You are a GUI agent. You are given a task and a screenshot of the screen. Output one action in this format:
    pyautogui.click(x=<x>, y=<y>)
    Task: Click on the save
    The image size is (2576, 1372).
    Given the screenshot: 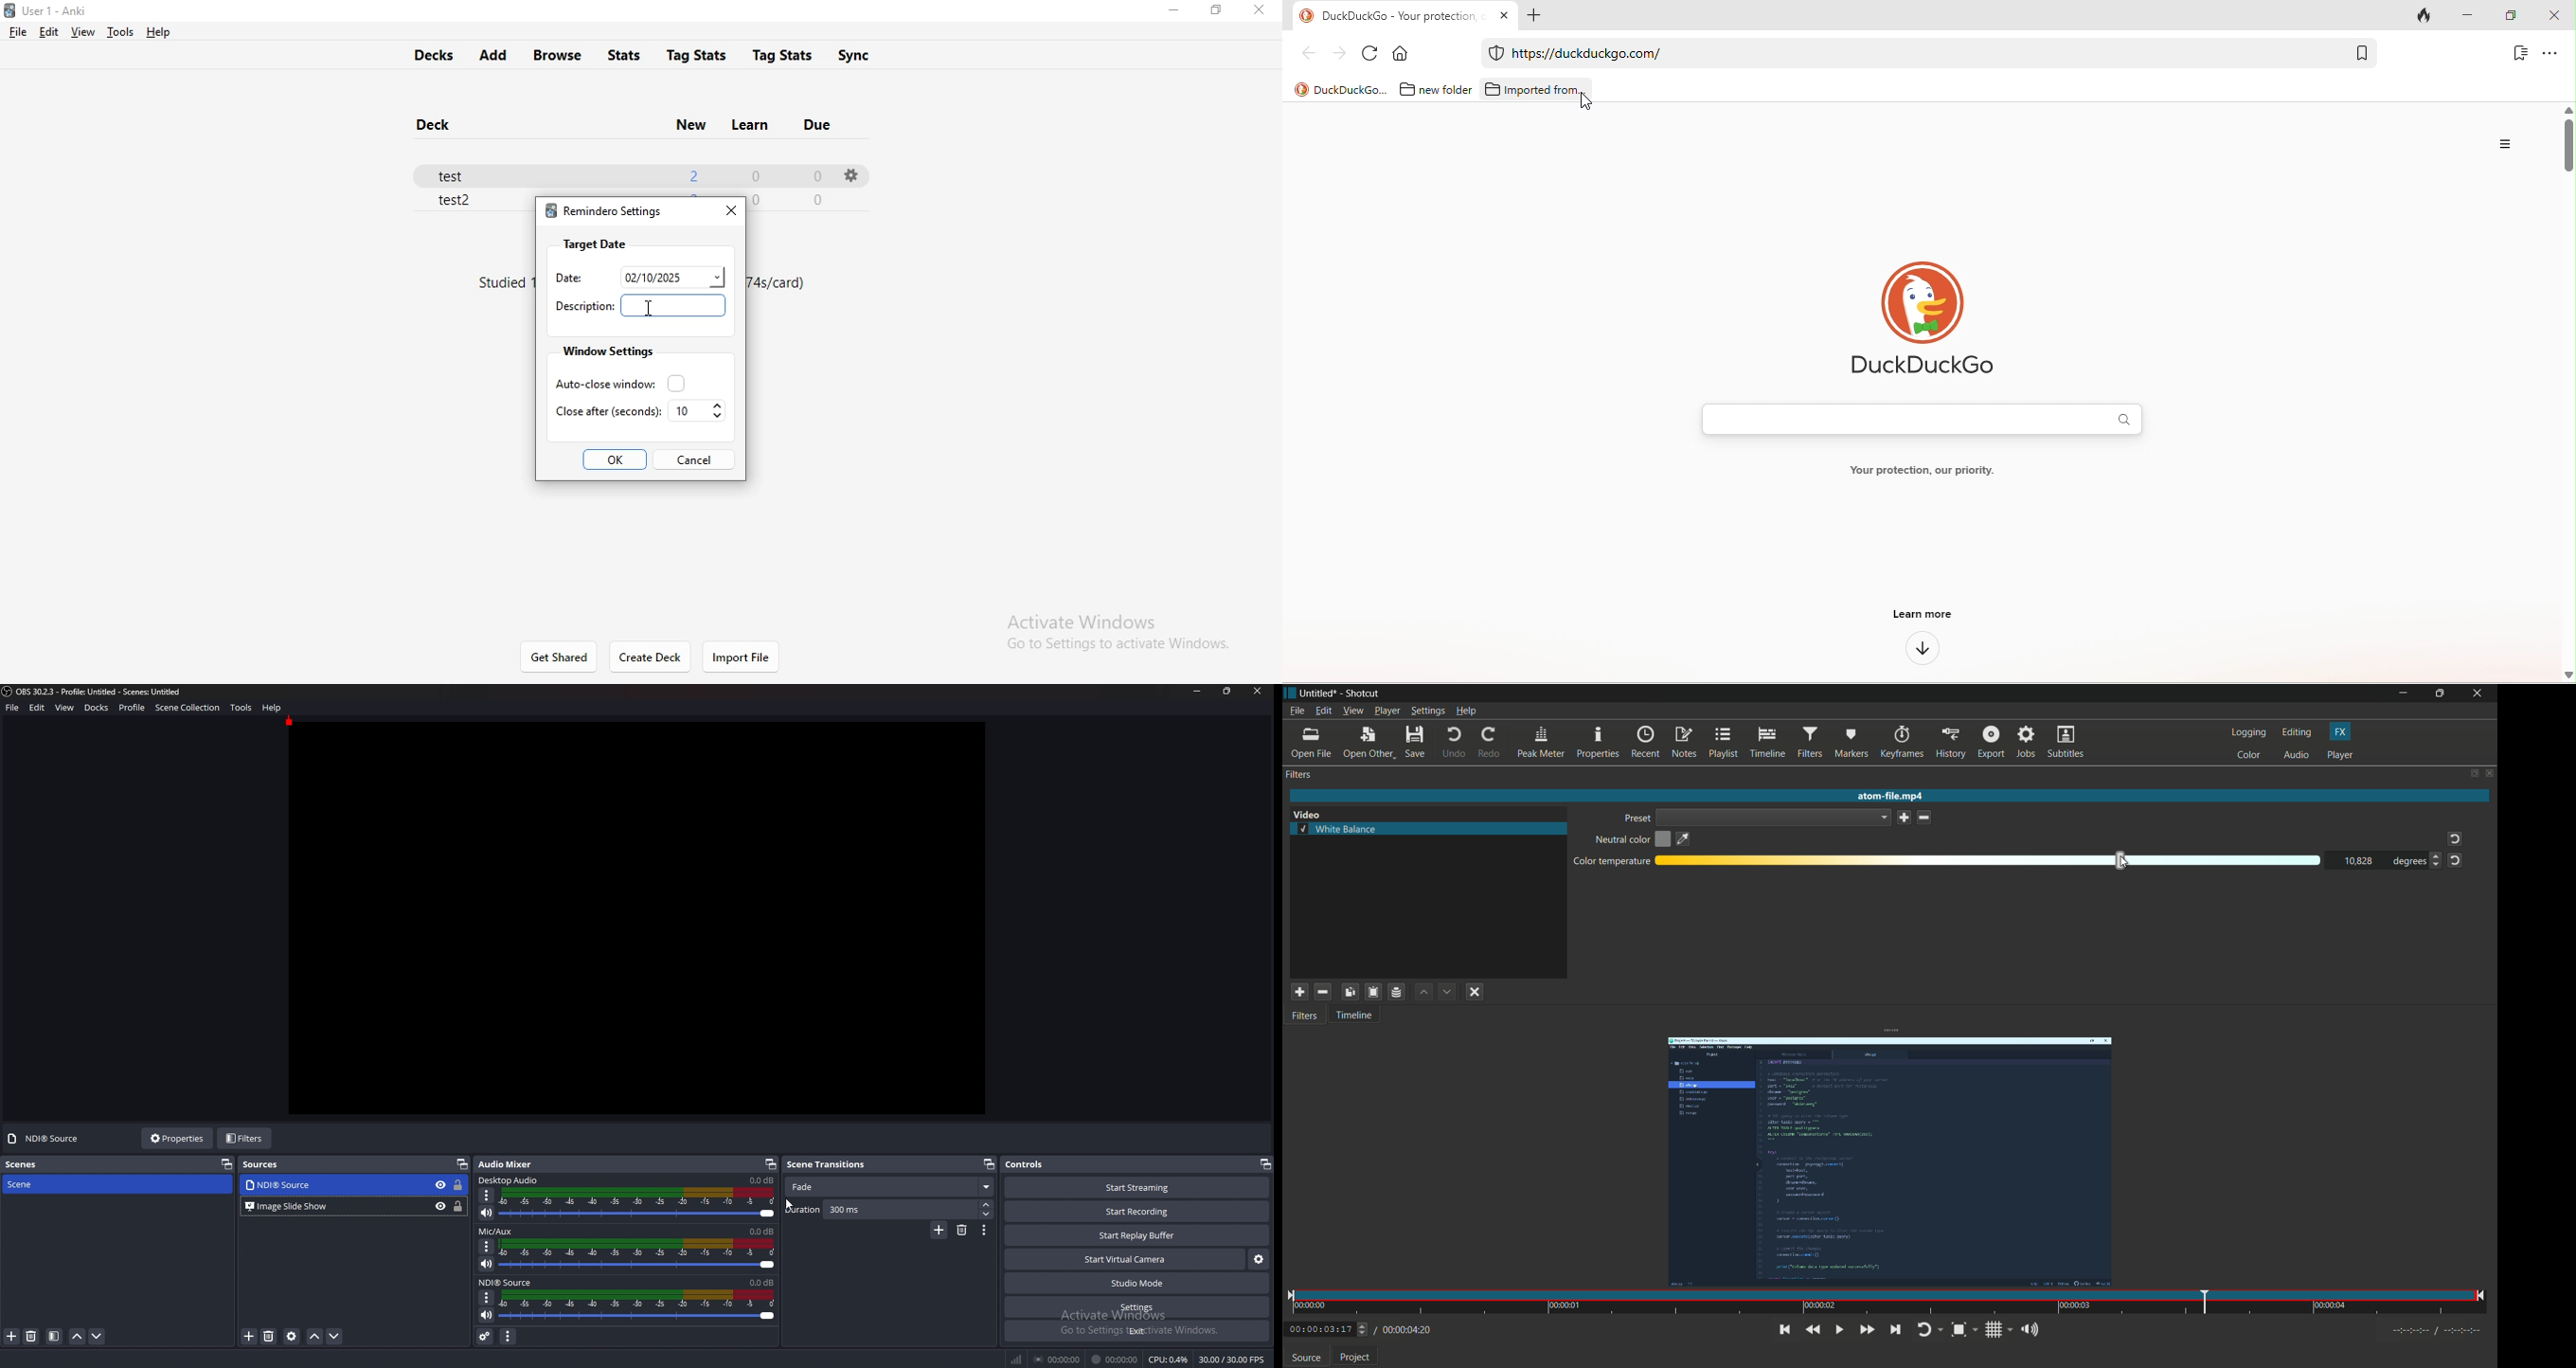 What is the action you would take?
    pyautogui.click(x=1415, y=740)
    